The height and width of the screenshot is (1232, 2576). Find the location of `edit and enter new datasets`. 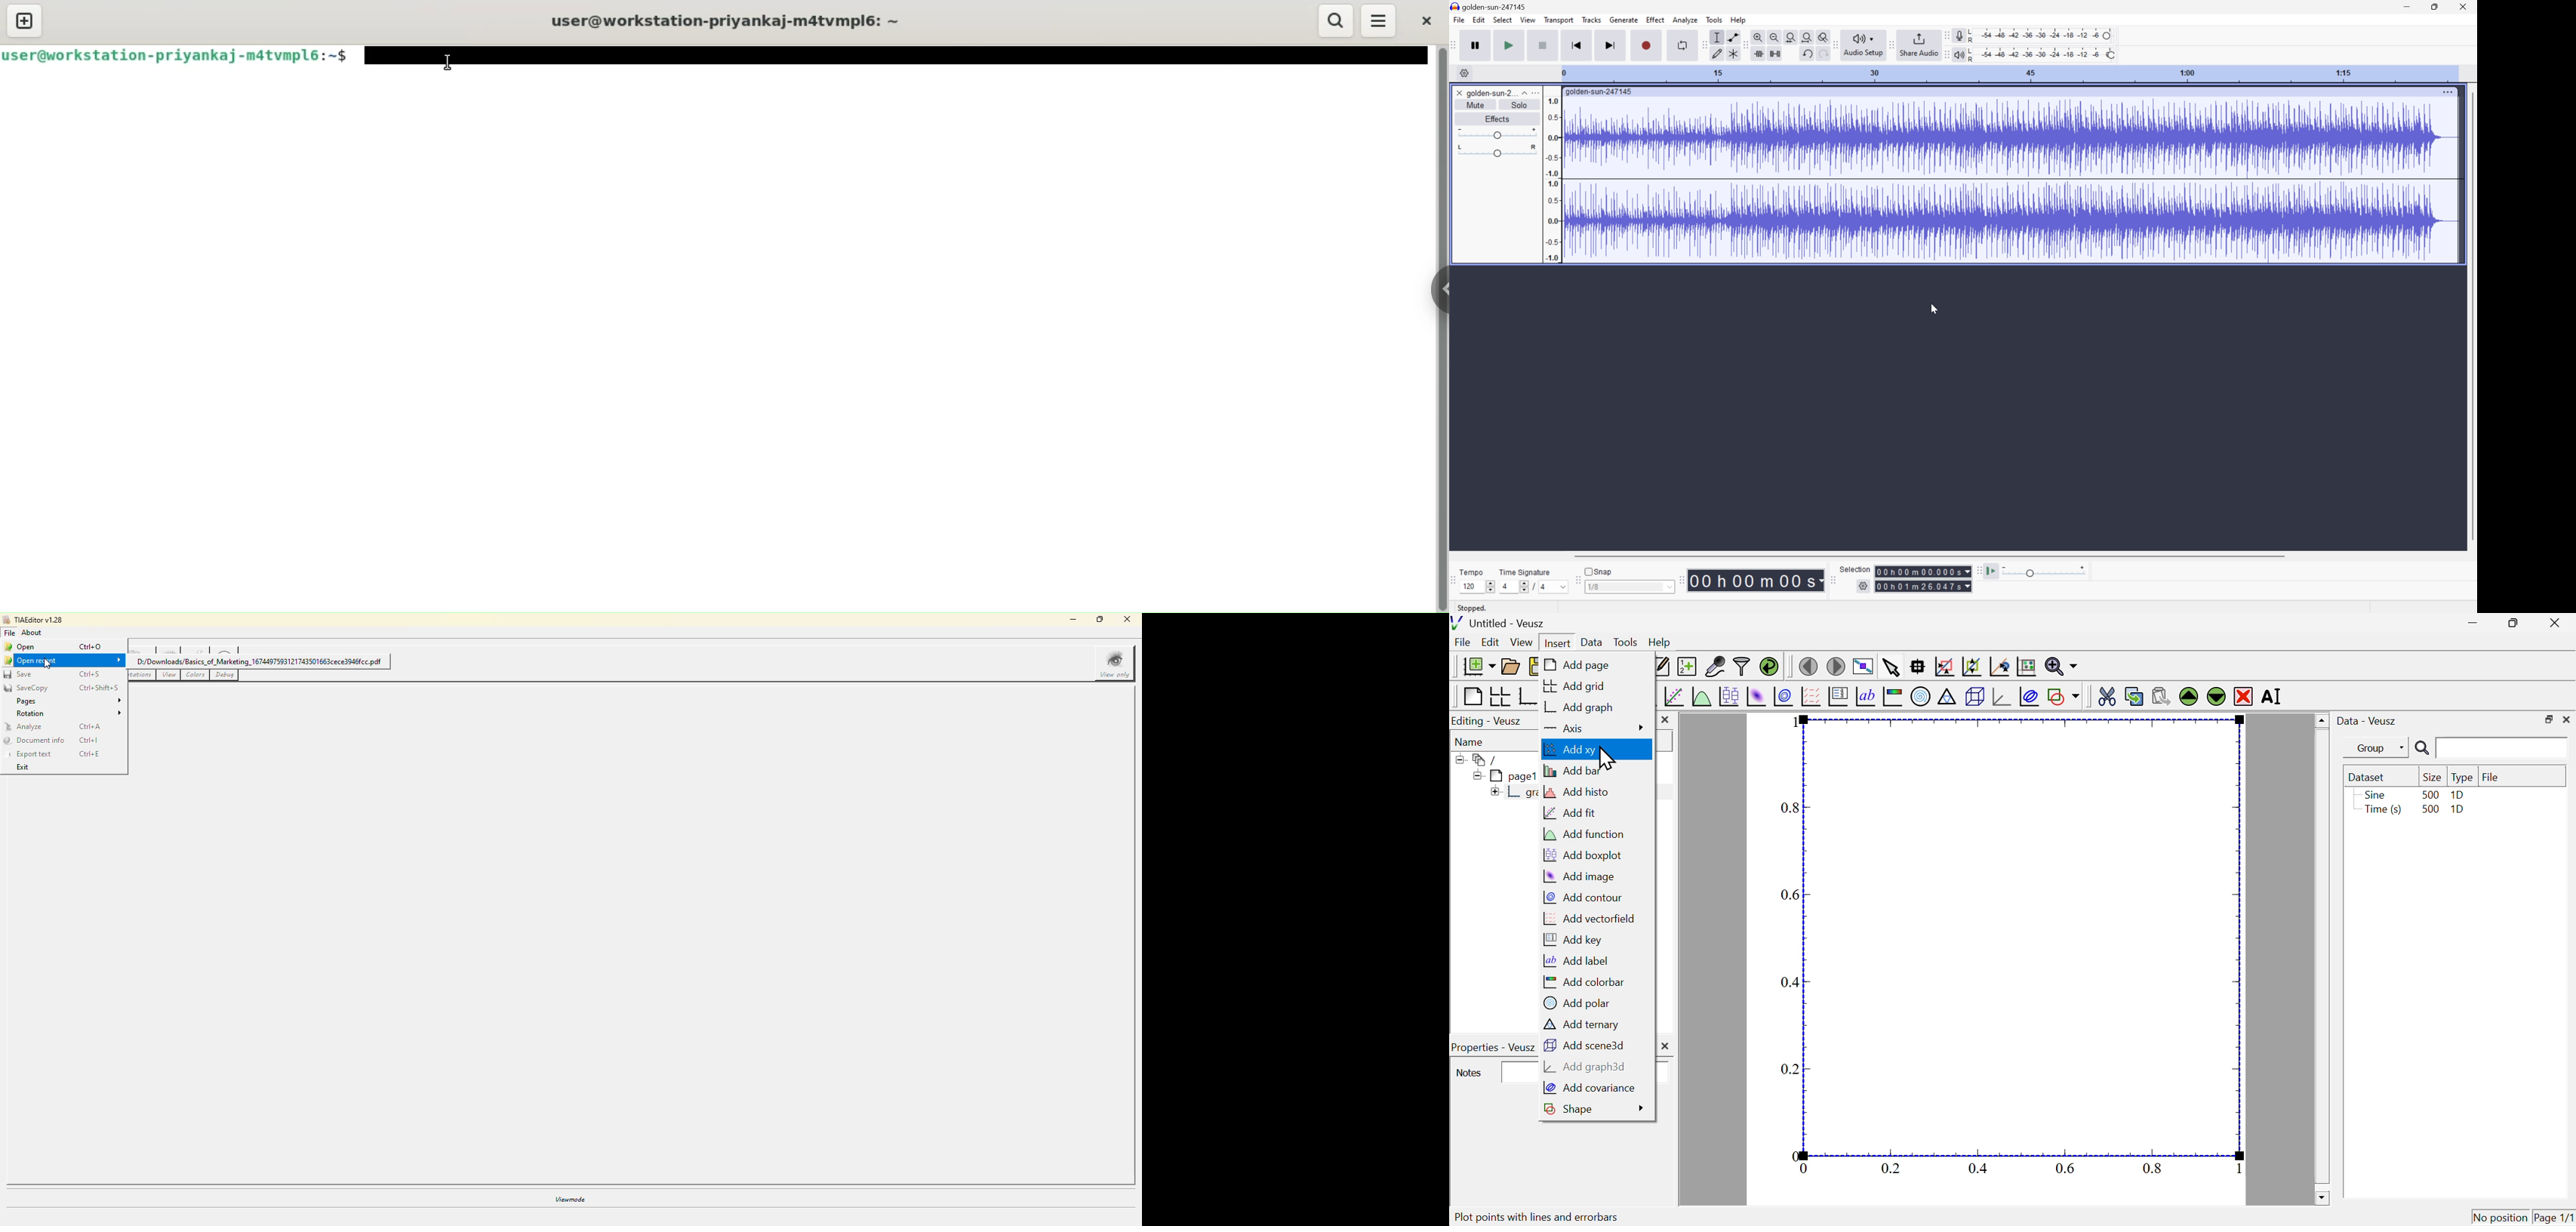

edit and enter new datasets is located at coordinates (1662, 666).